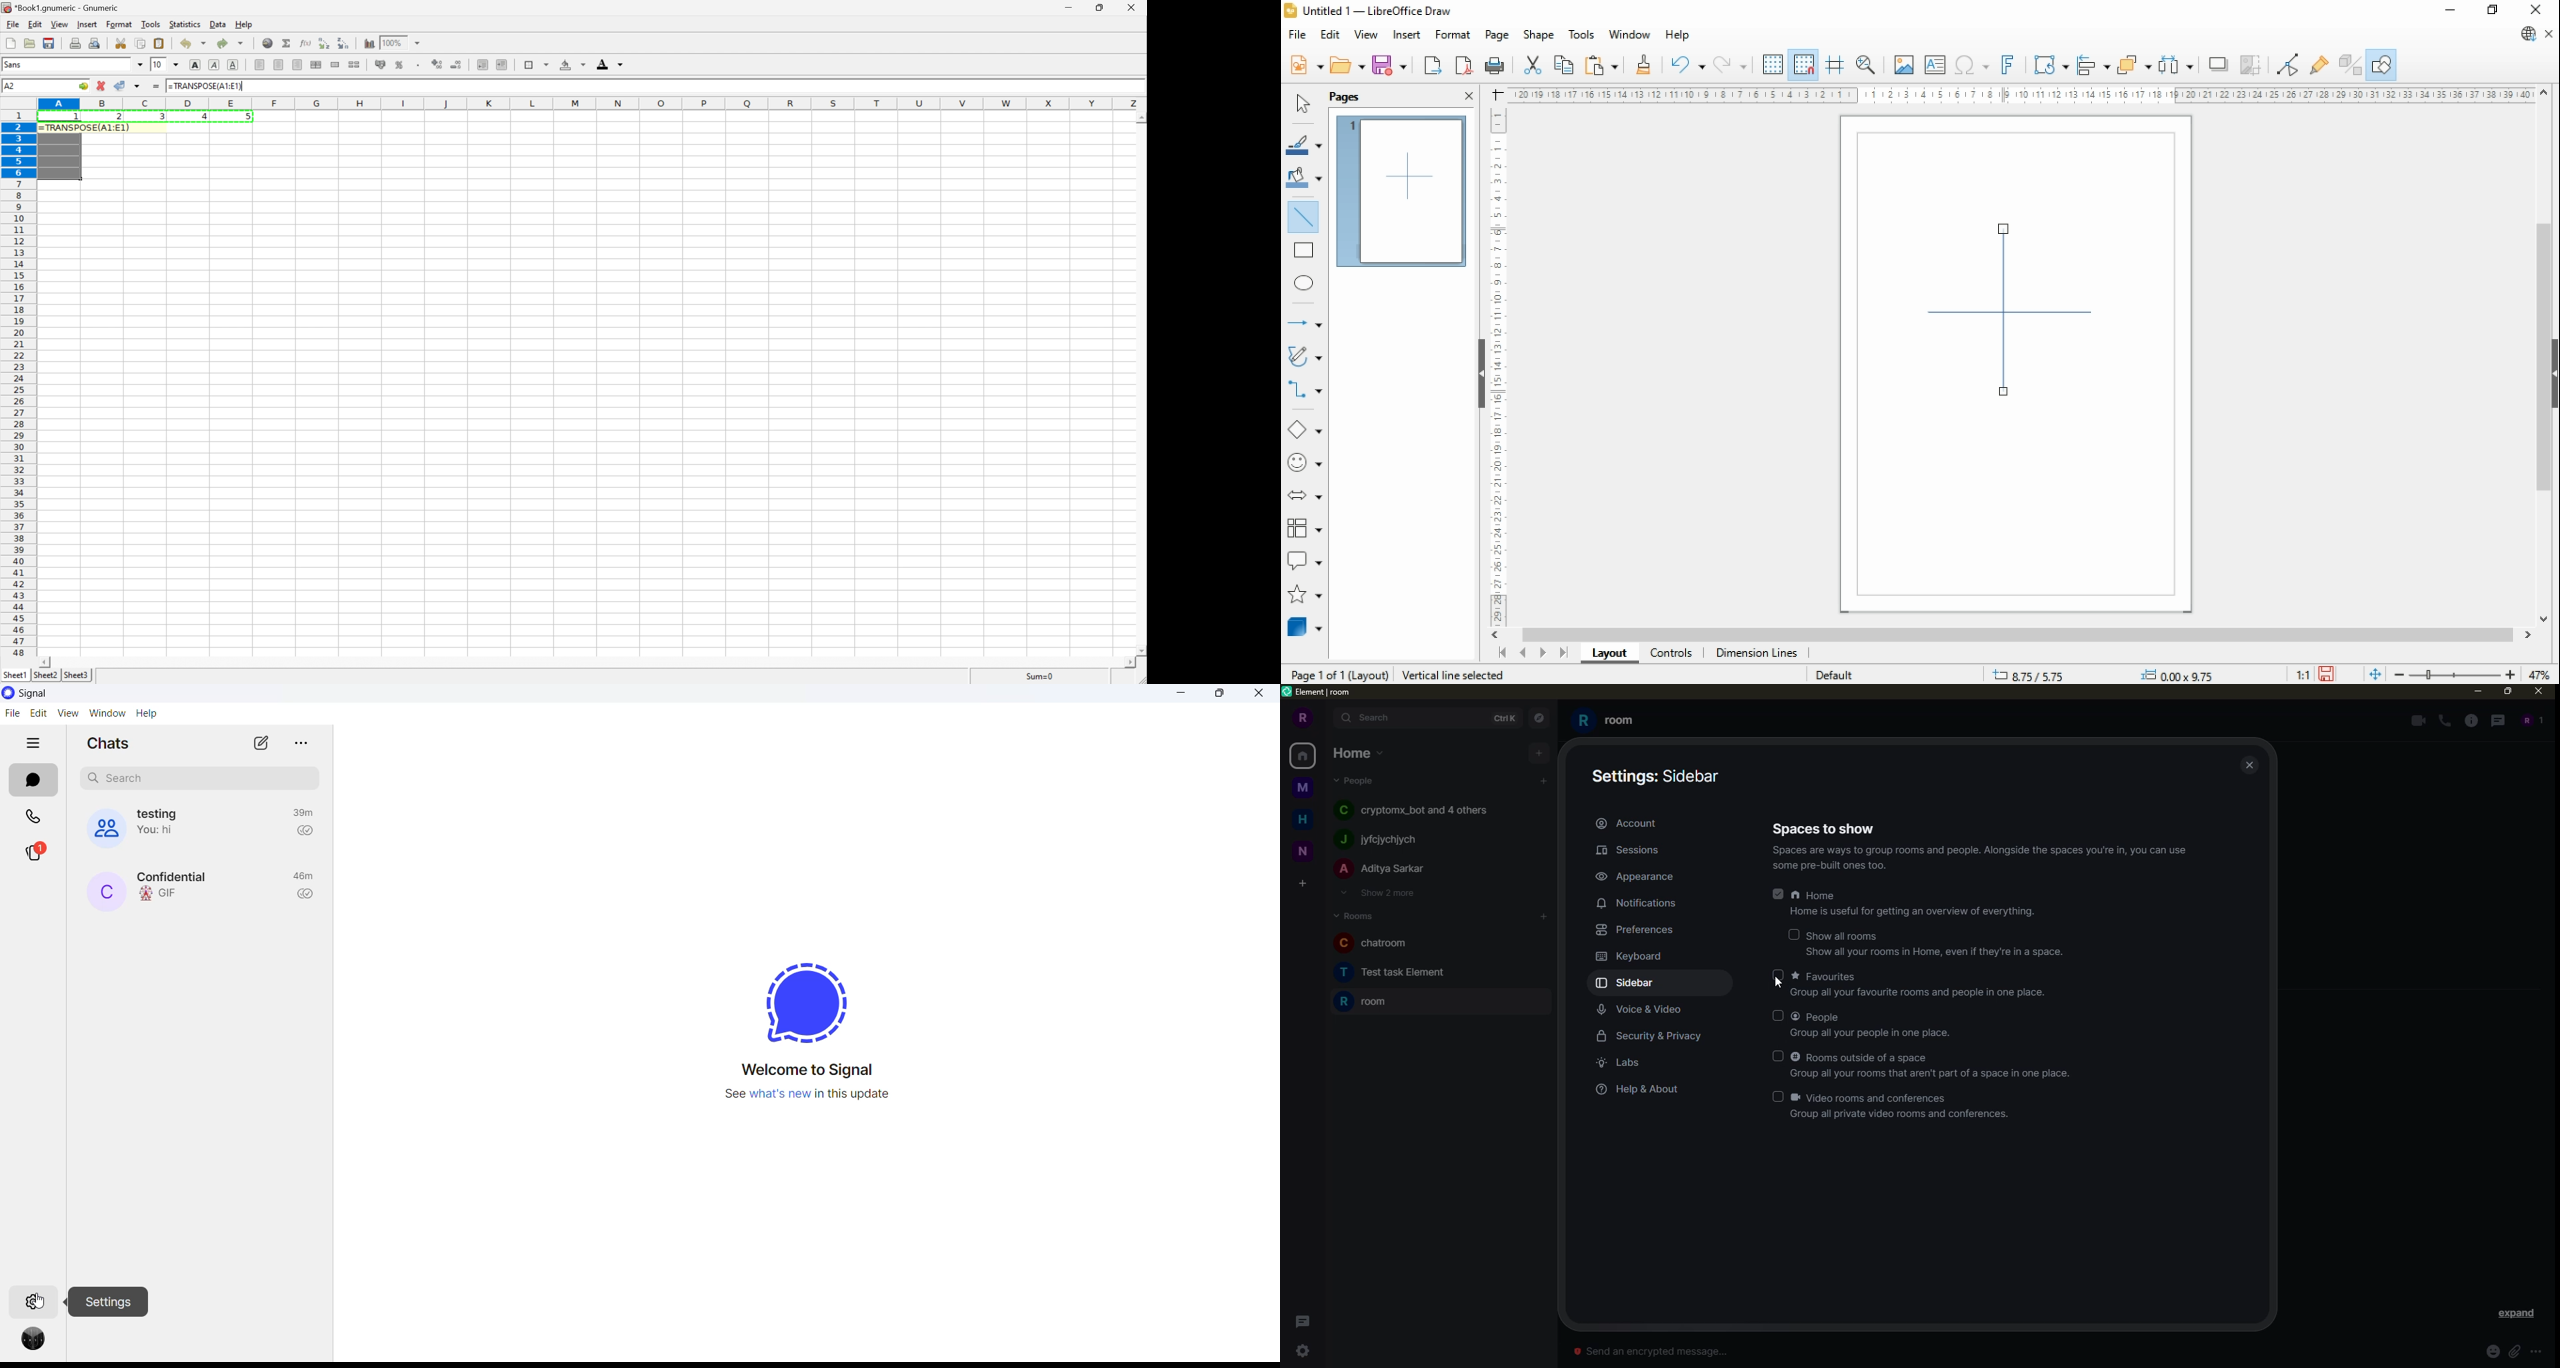  Describe the element at coordinates (1778, 1016) in the screenshot. I see `select` at that location.